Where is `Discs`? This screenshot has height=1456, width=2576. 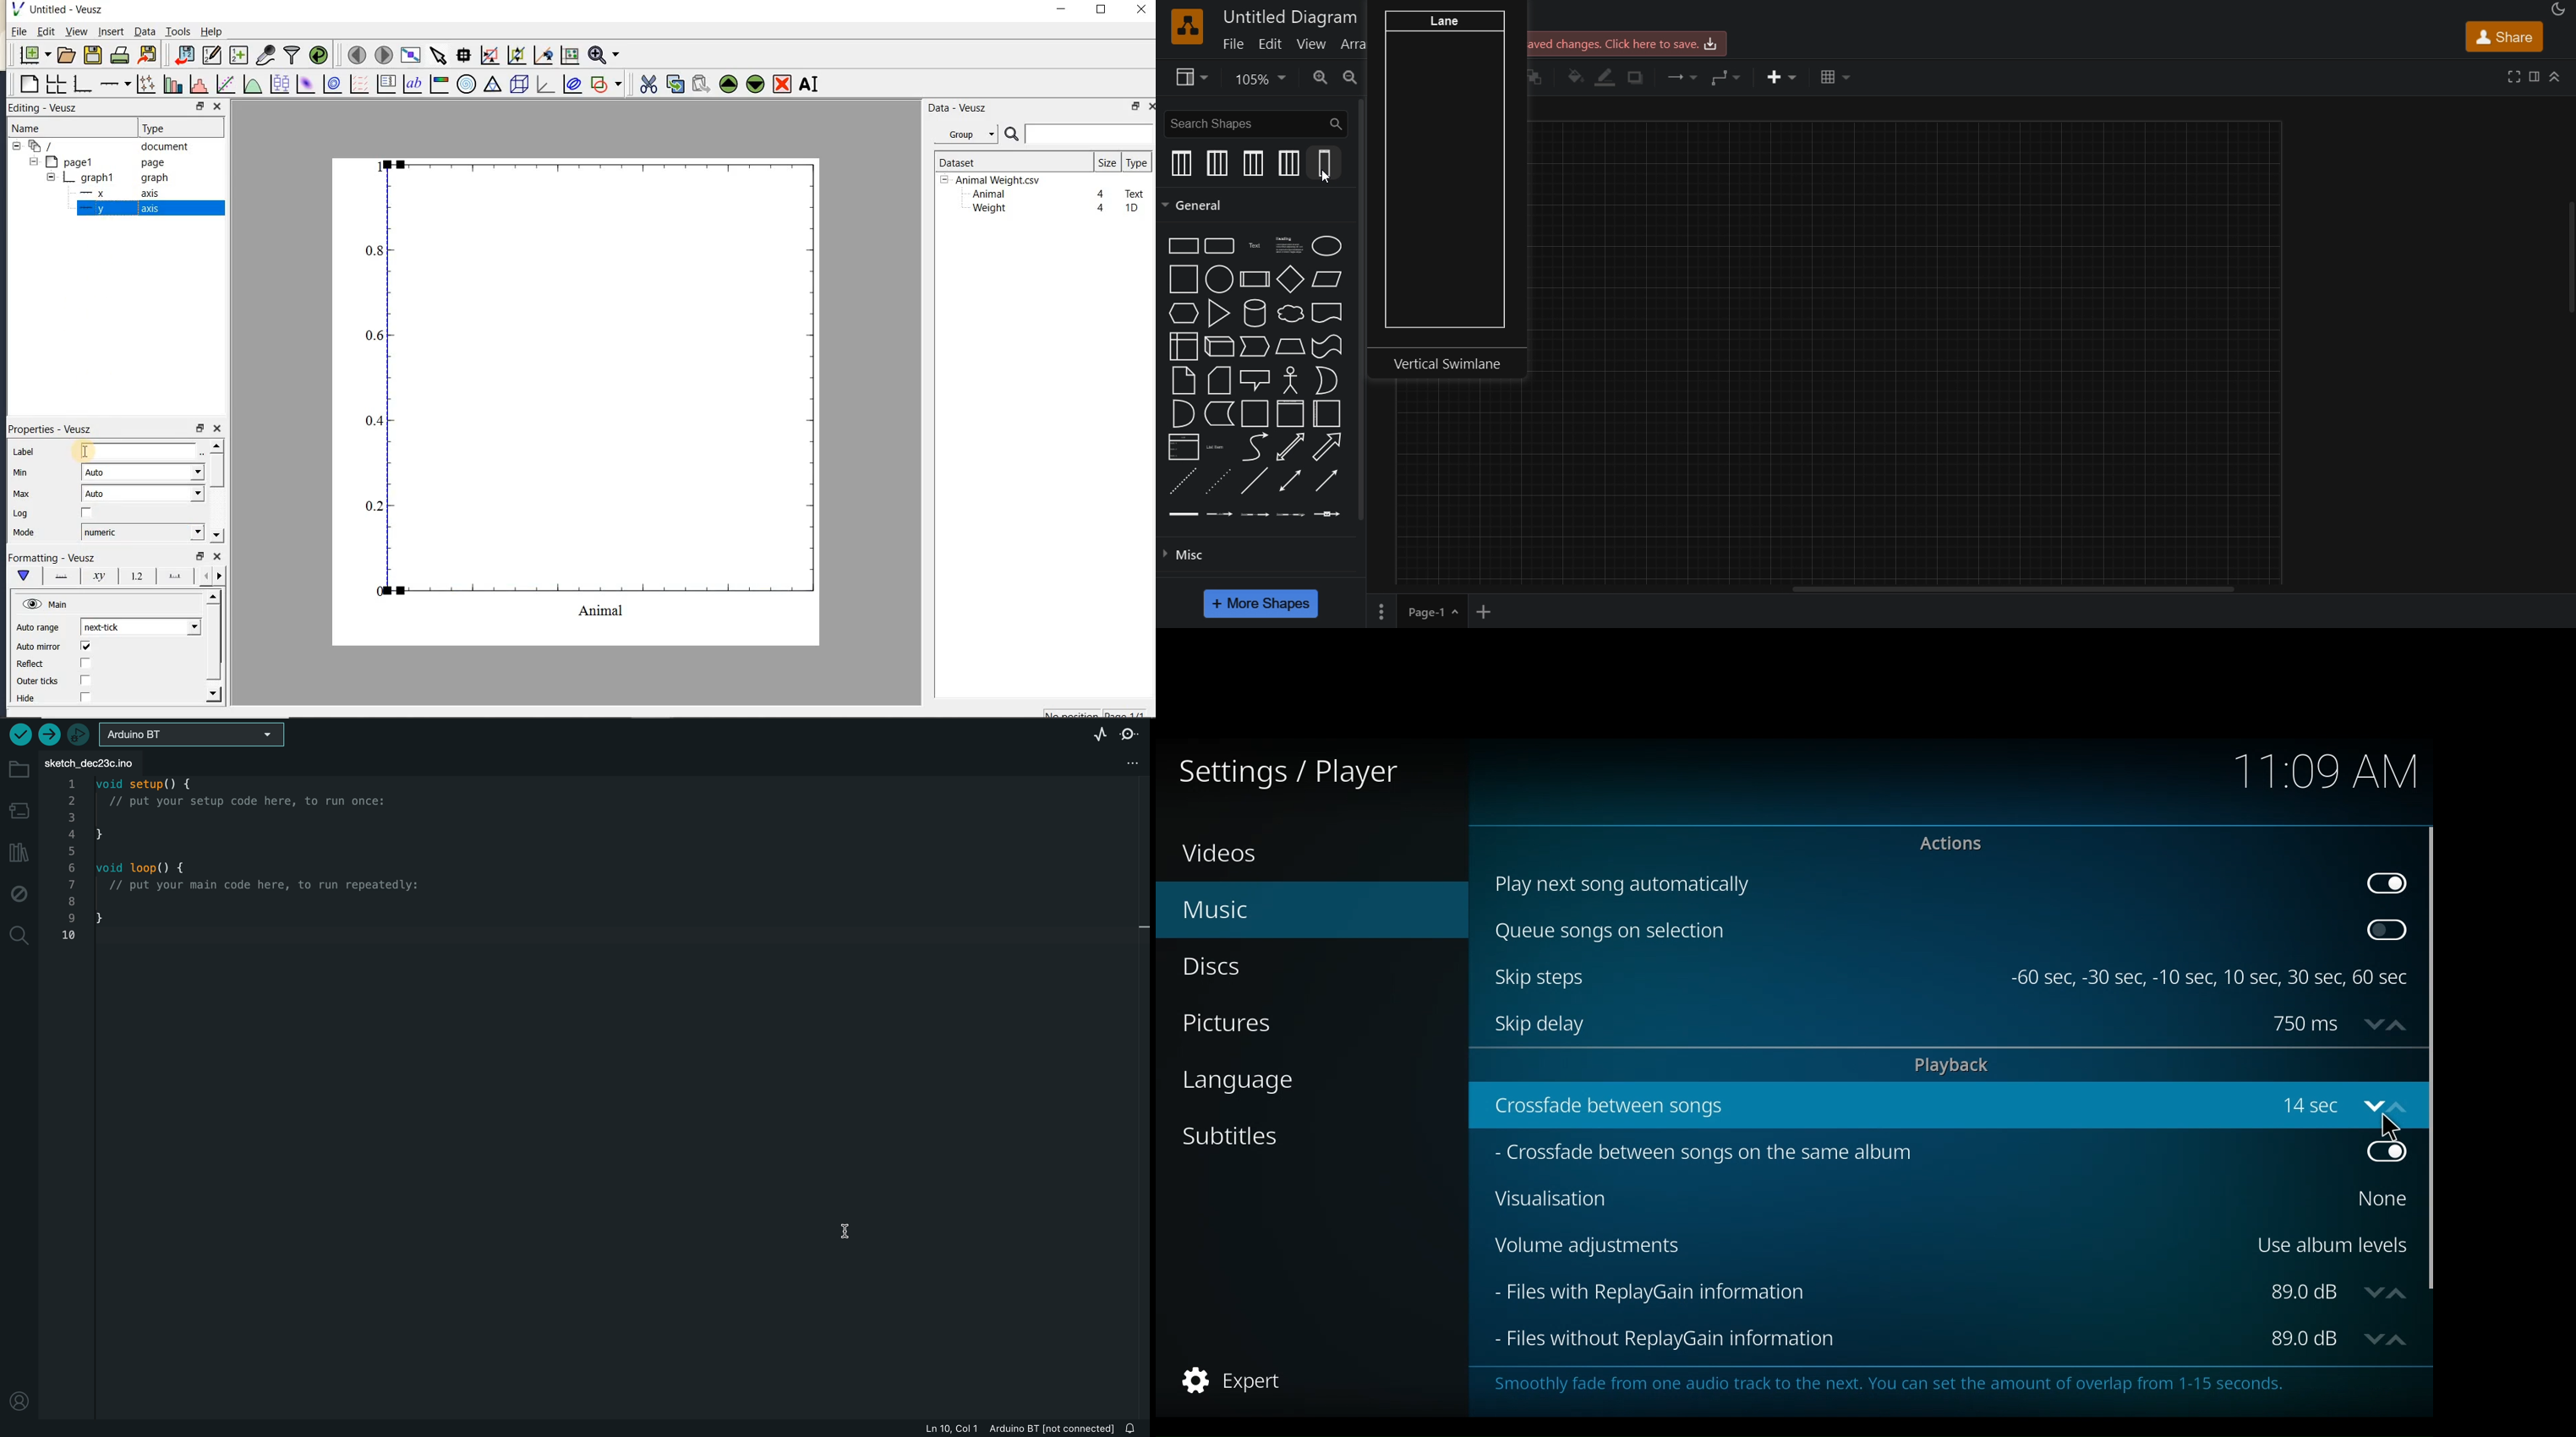
Discs is located at coordinates (1217, 967).